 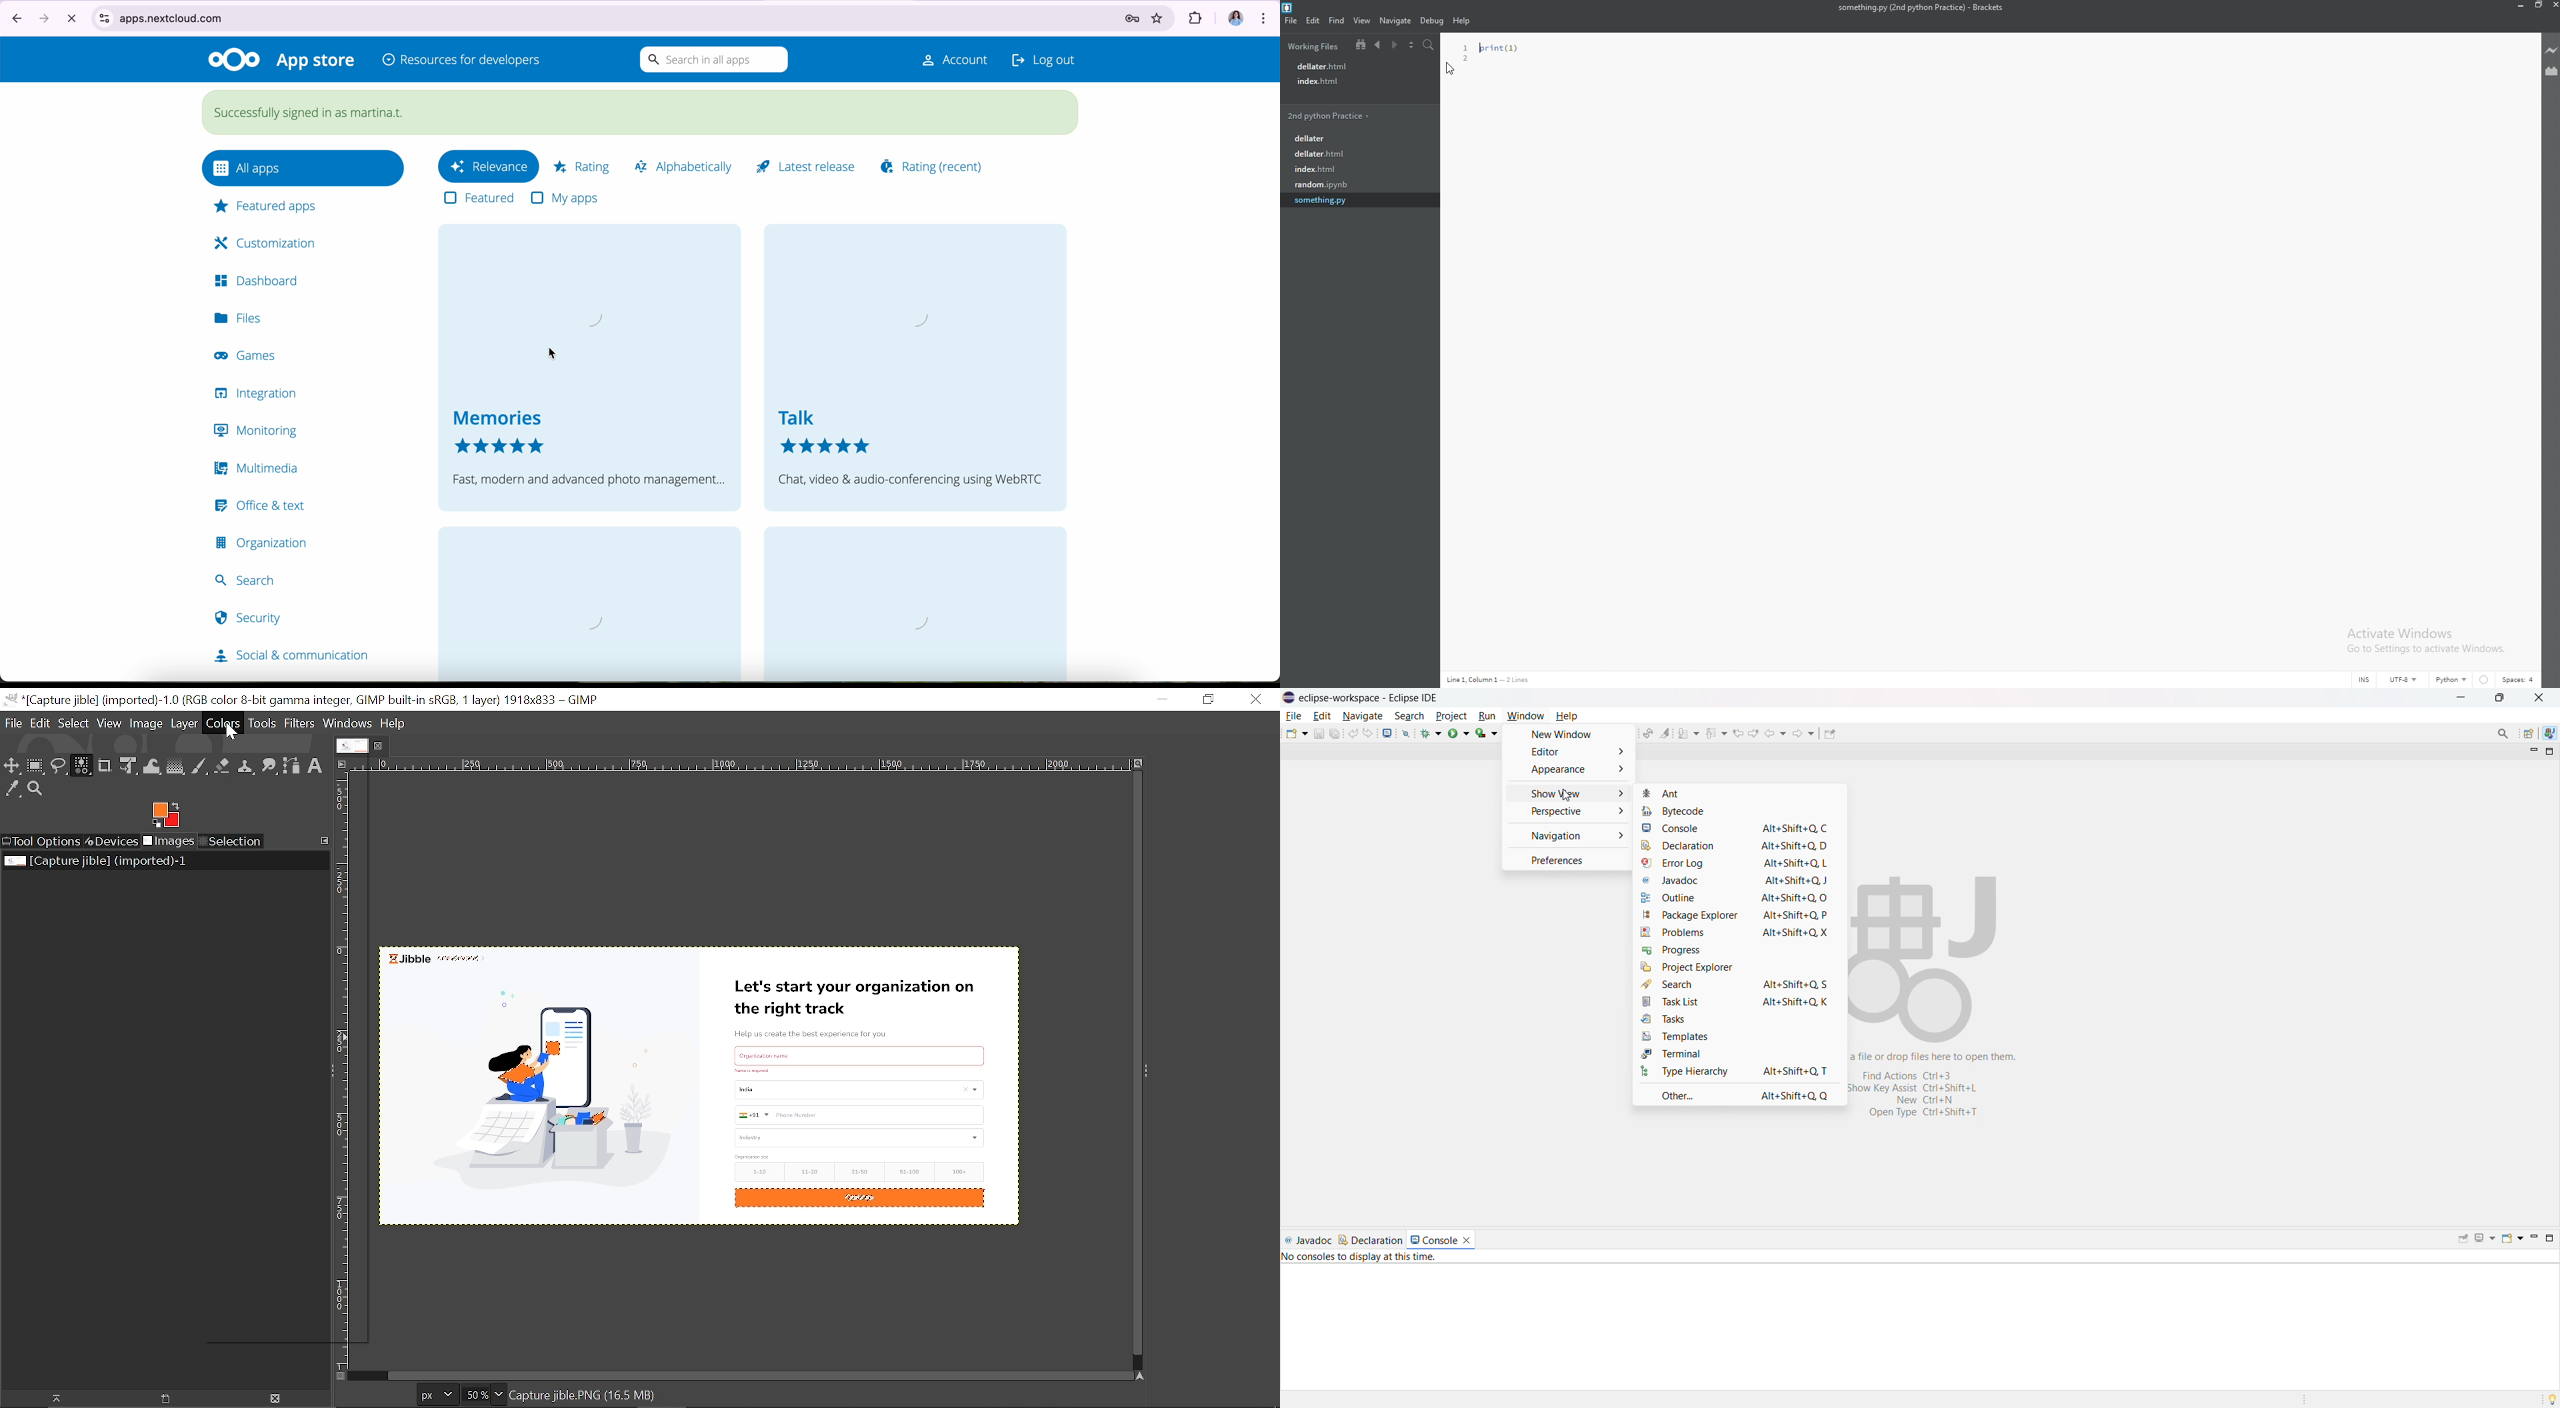 I want to click on office & text, so click(x=256, y=505).